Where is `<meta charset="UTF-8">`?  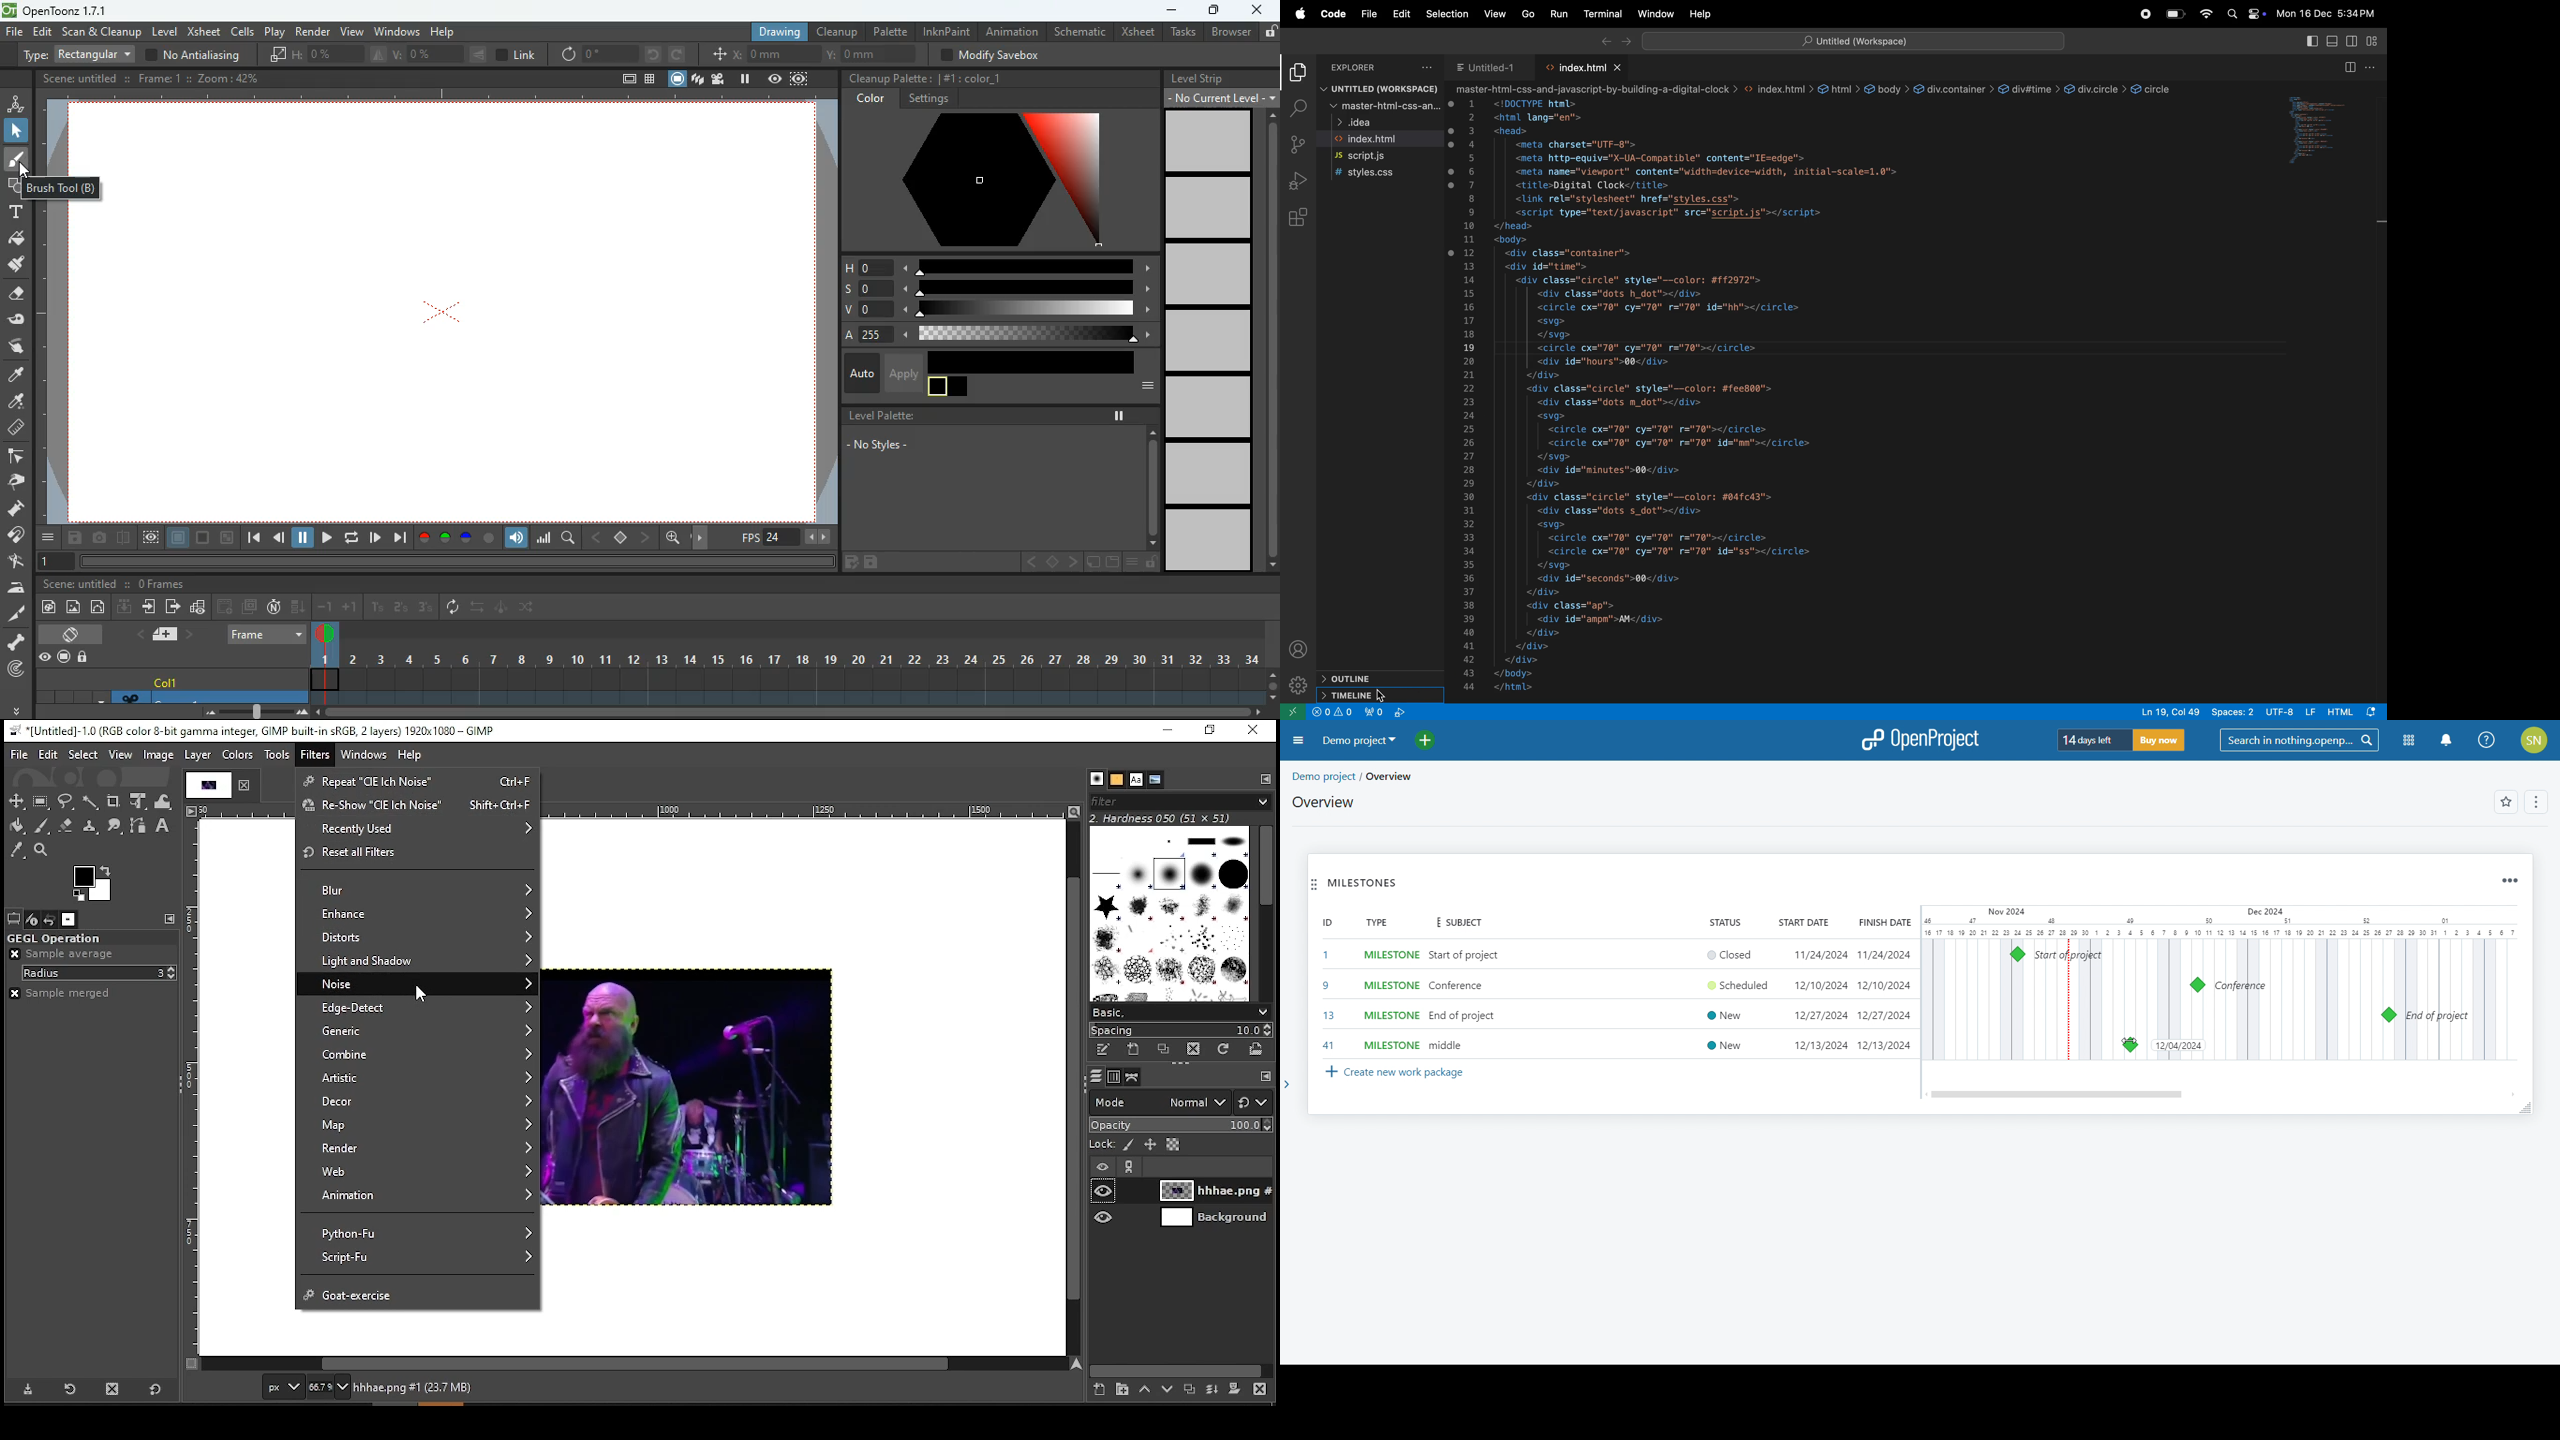
<meta charset="UTF-8"> is located at coordinates (1575, 145).